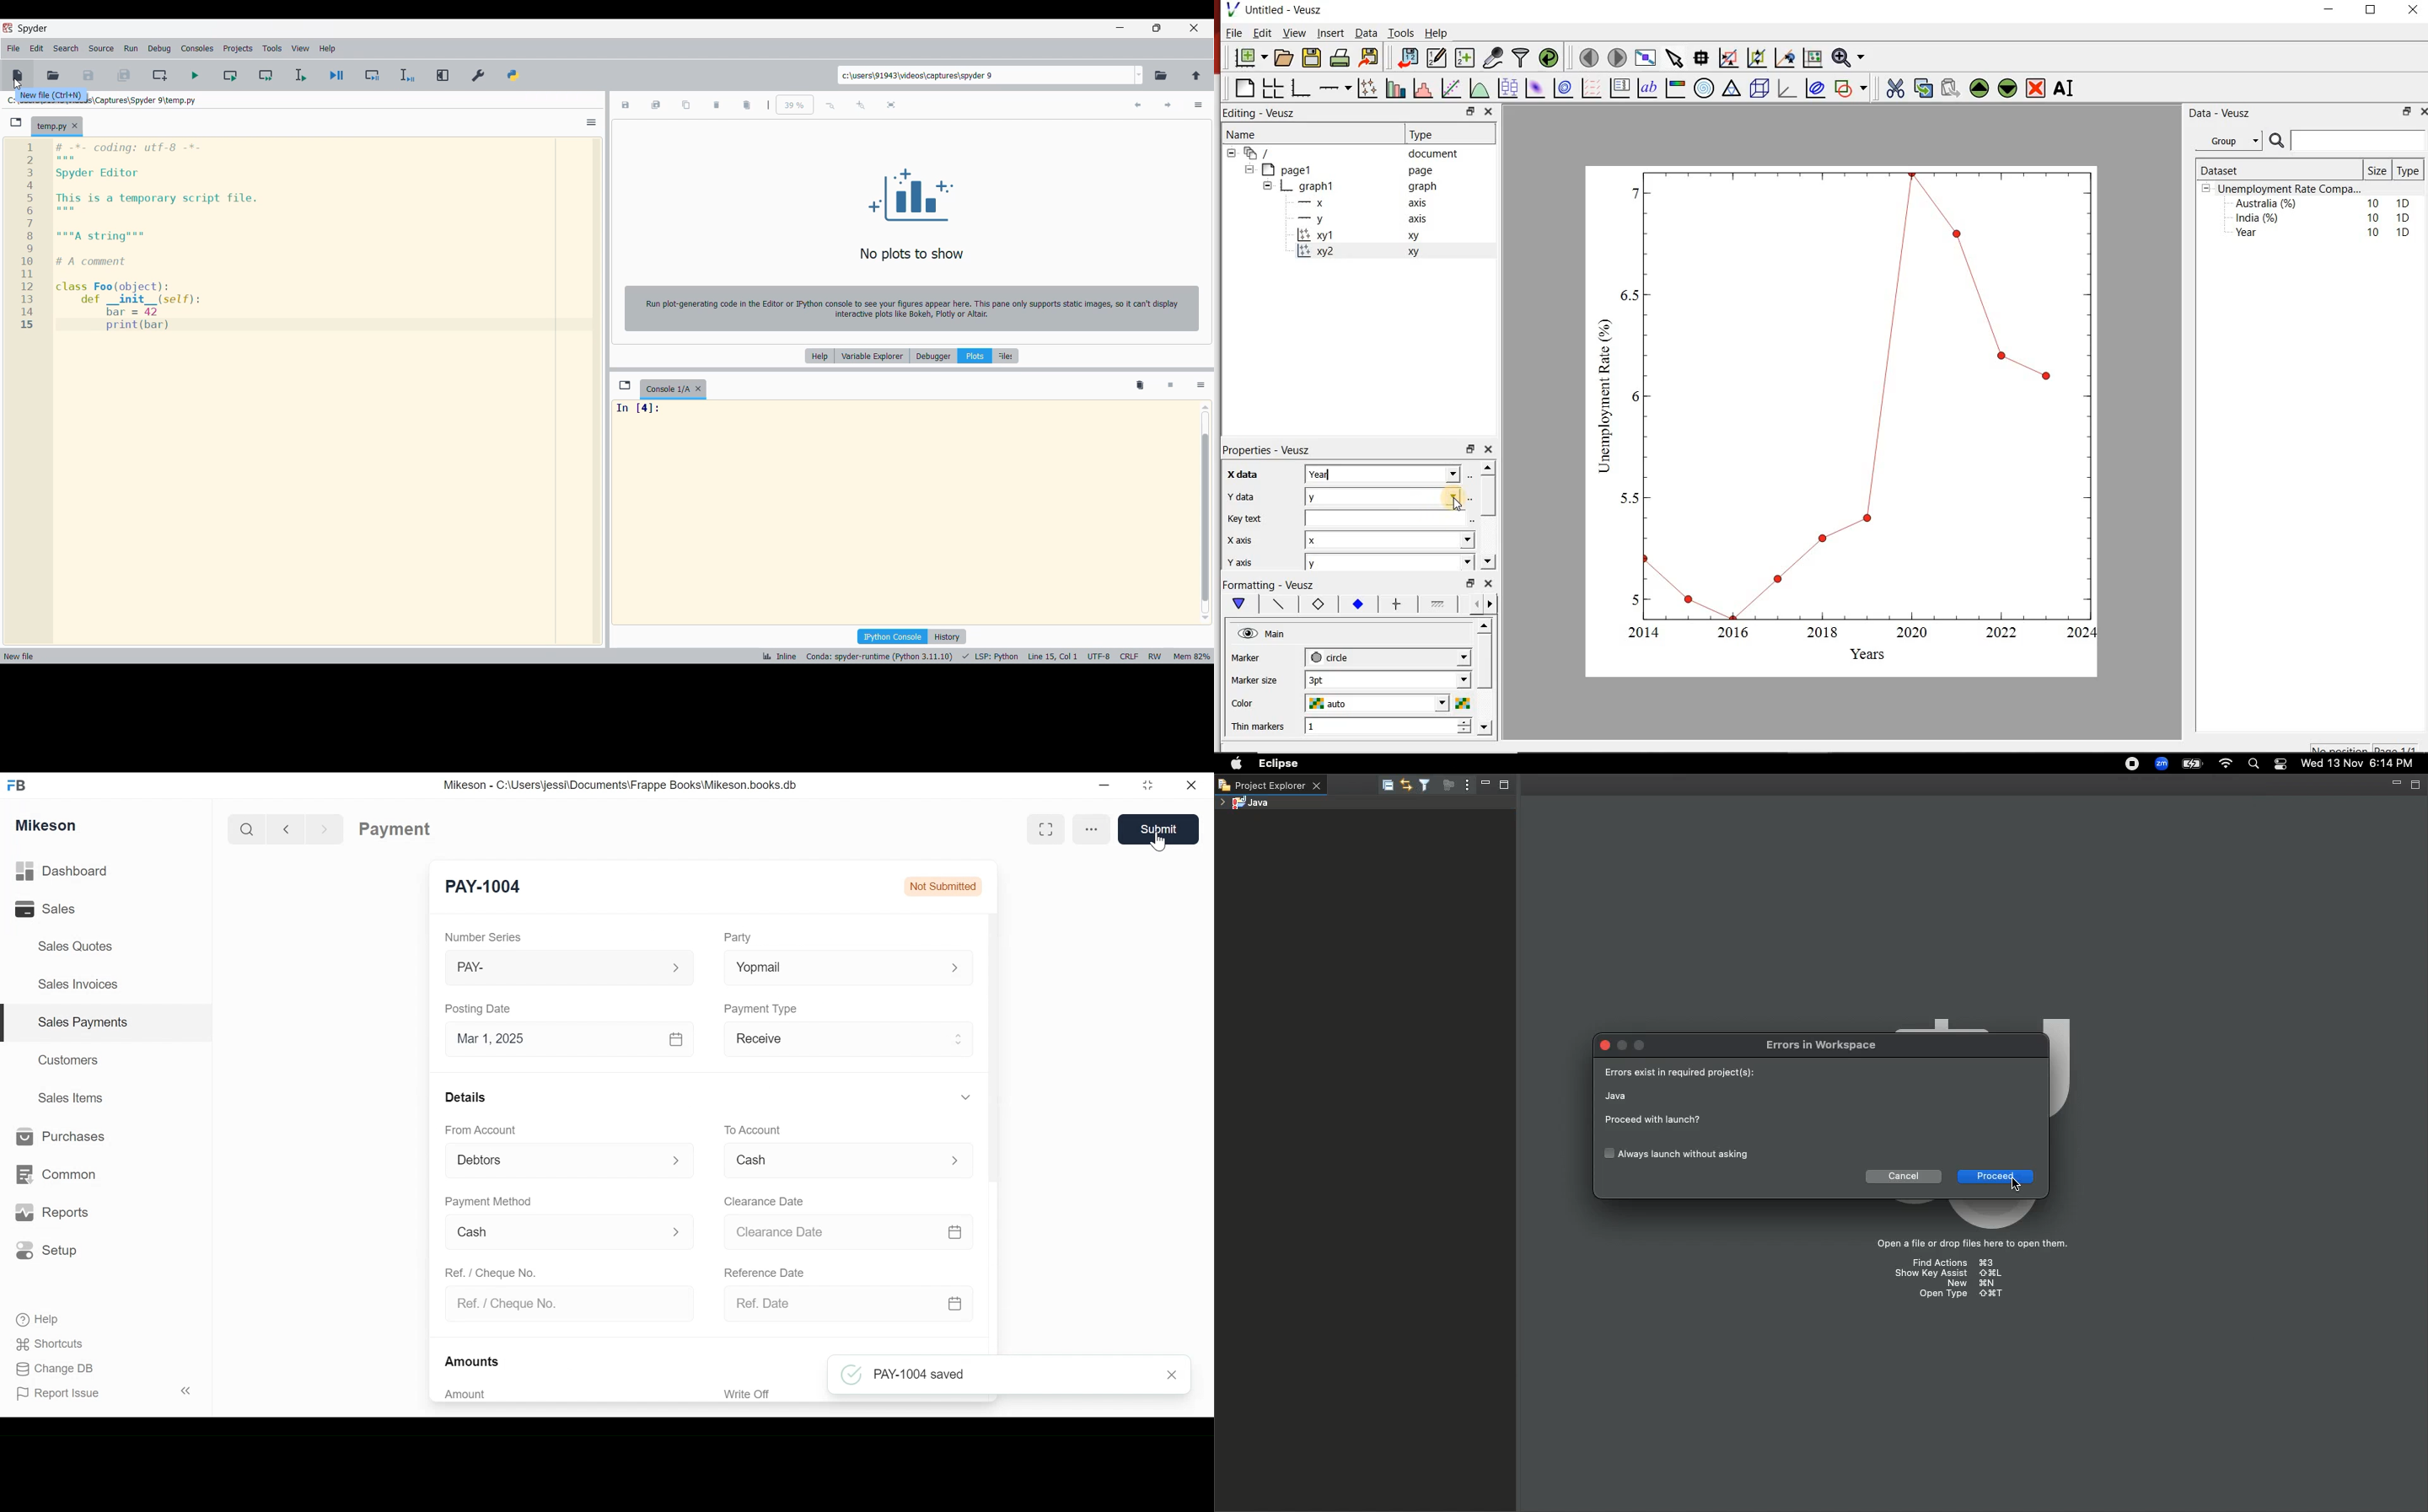 The width and height of the screenshot is (2436, 1512). Describe the element at coordinates (2364, 763) in the screenshot. I see `Date/time` at that location.